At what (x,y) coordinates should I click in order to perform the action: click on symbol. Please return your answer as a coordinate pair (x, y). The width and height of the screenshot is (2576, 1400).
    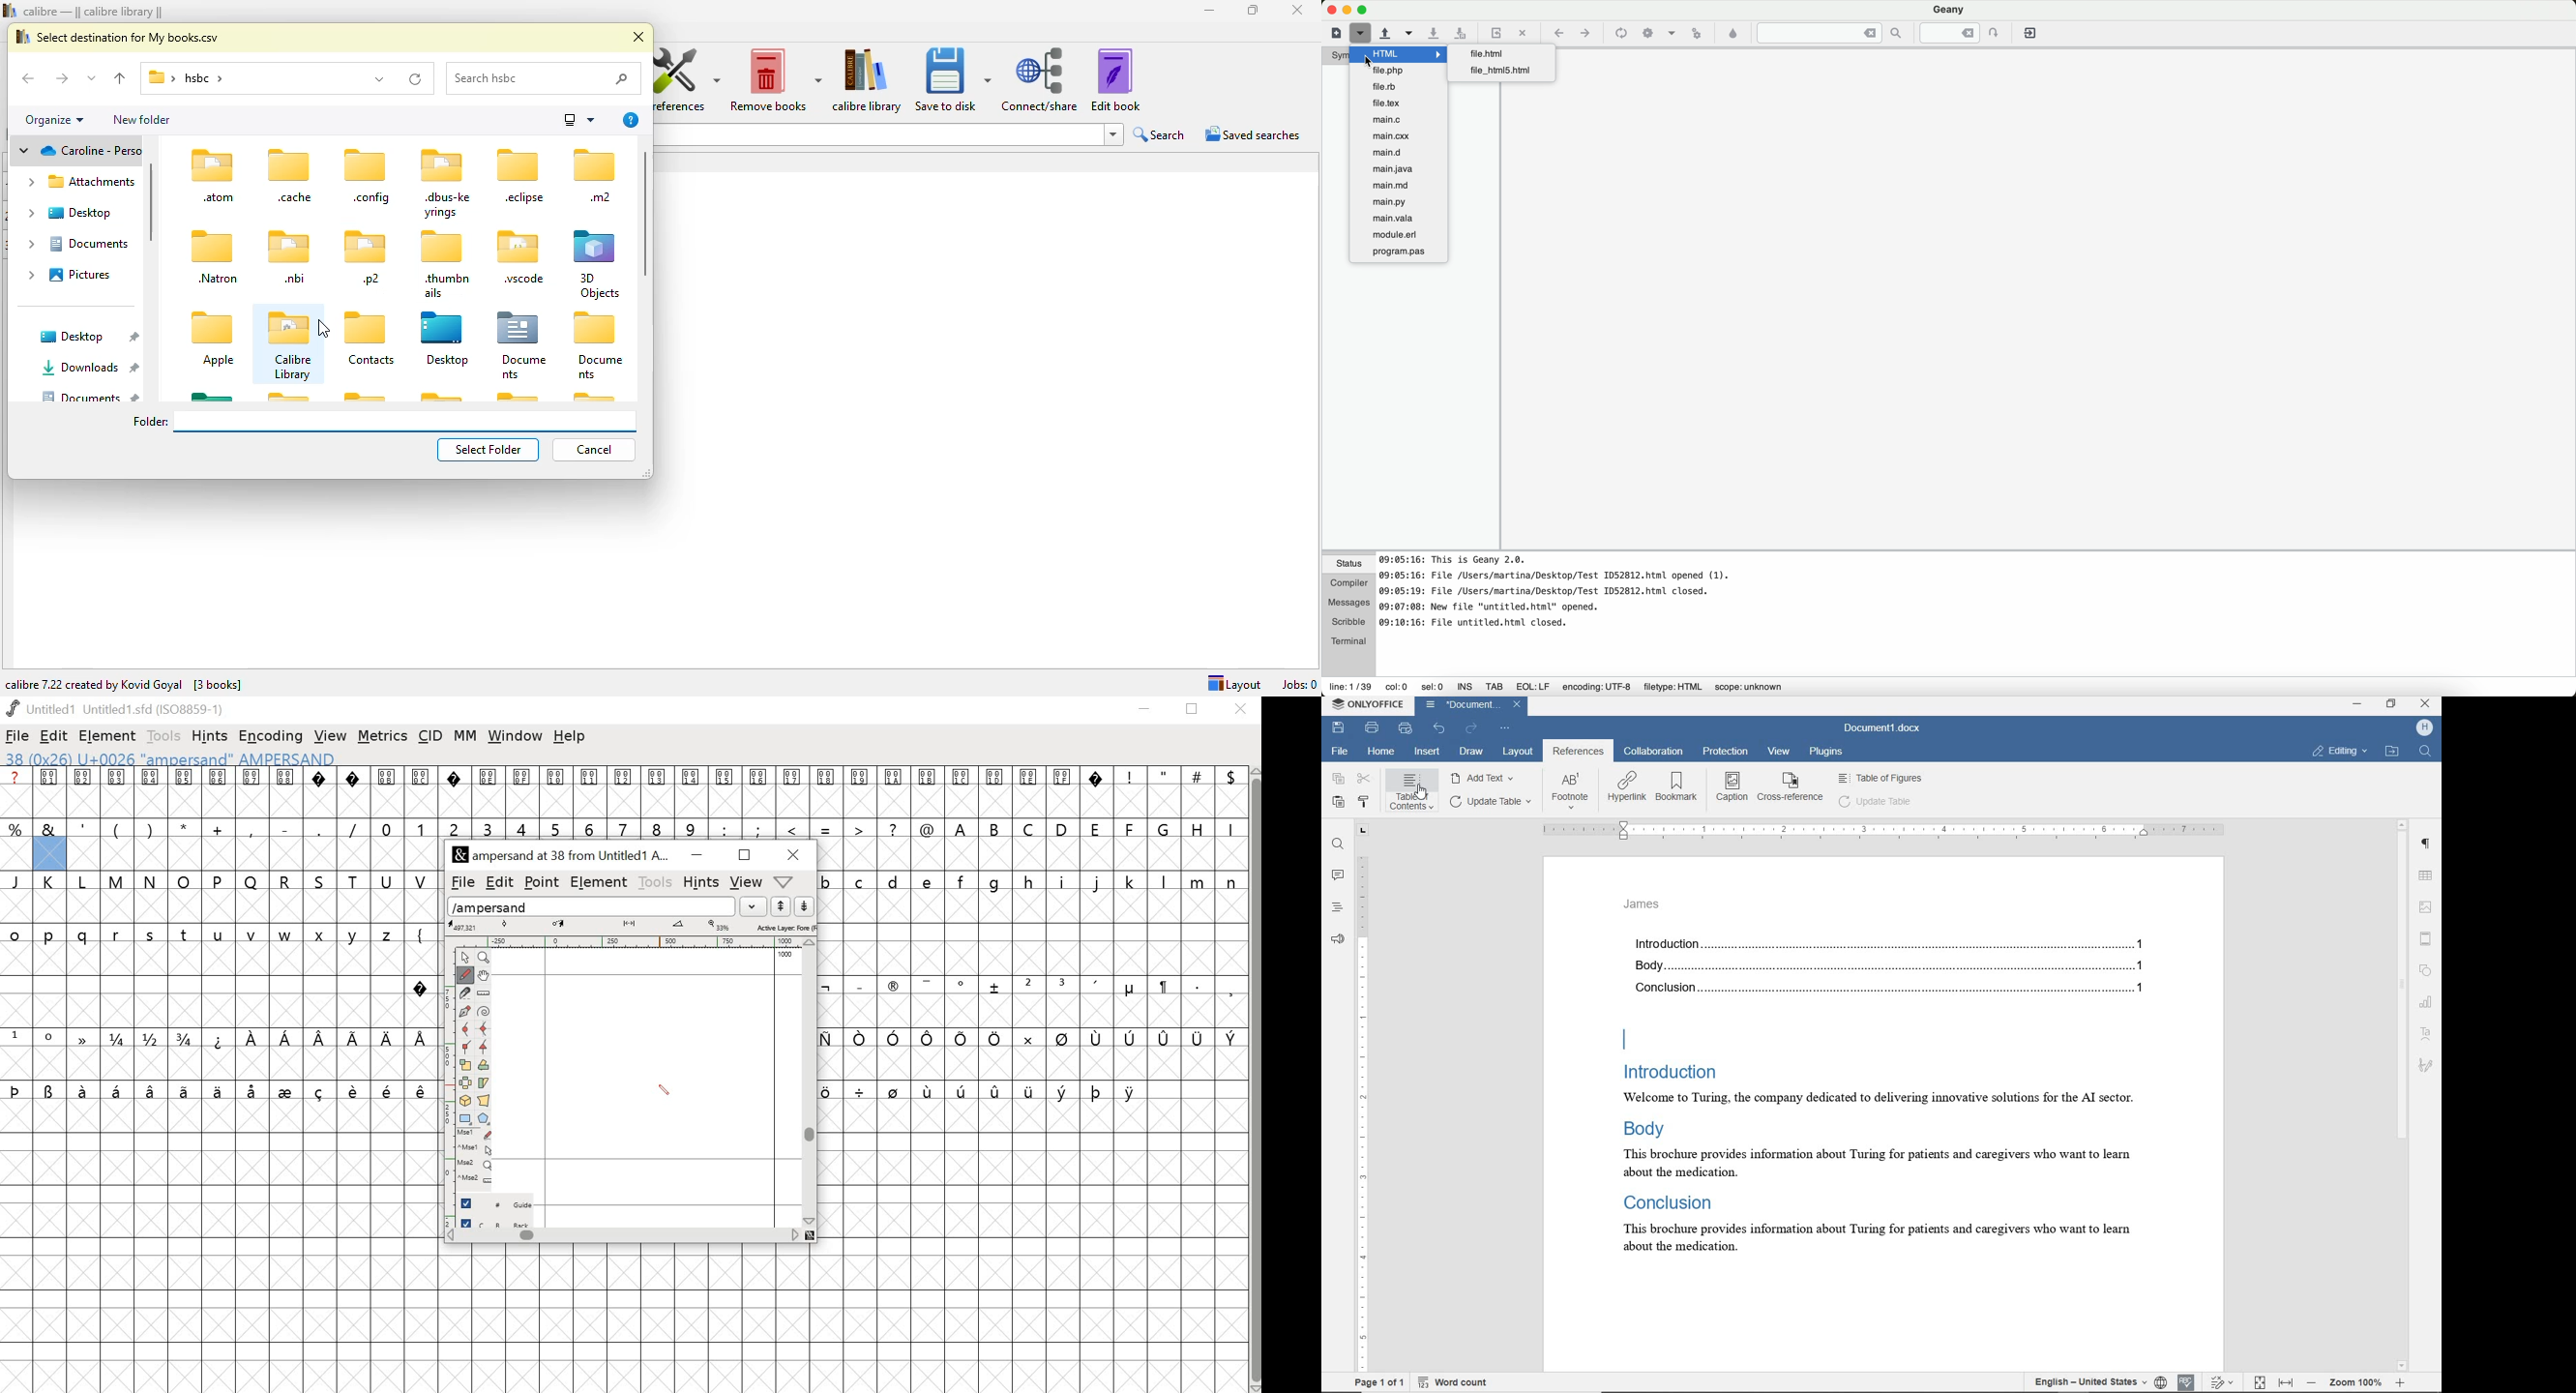
    Looking at the image, I should click on (389, 1090).